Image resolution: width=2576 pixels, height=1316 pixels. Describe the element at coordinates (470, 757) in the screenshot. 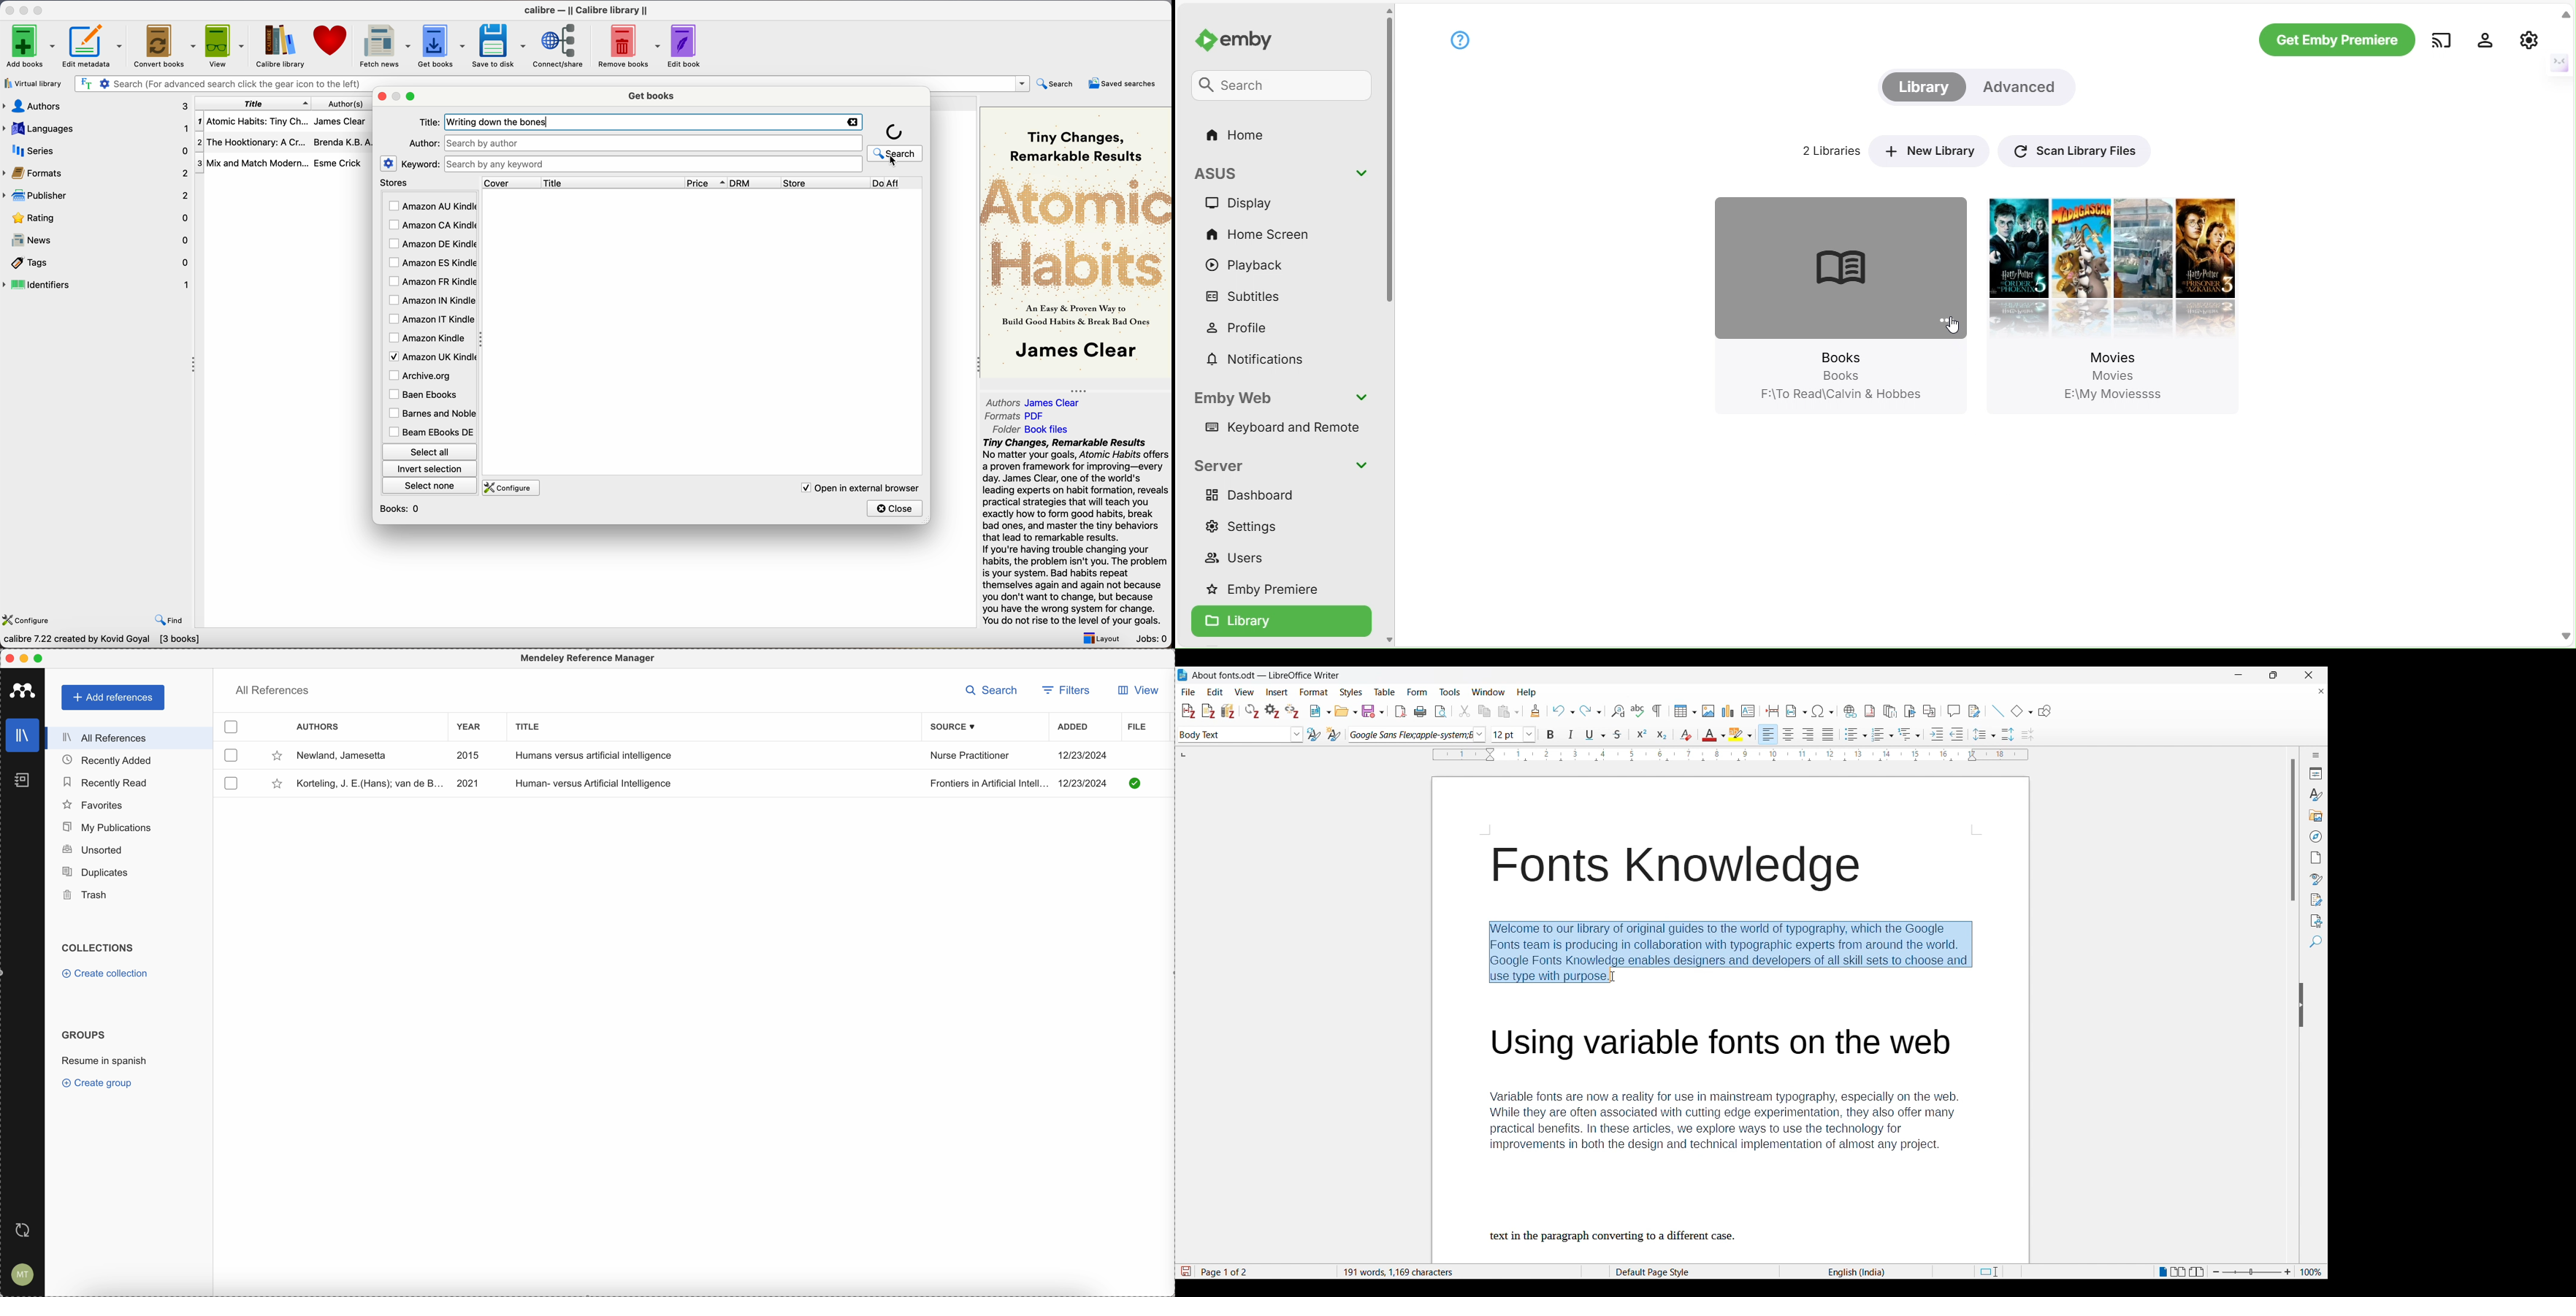

I see `2015` at that location.